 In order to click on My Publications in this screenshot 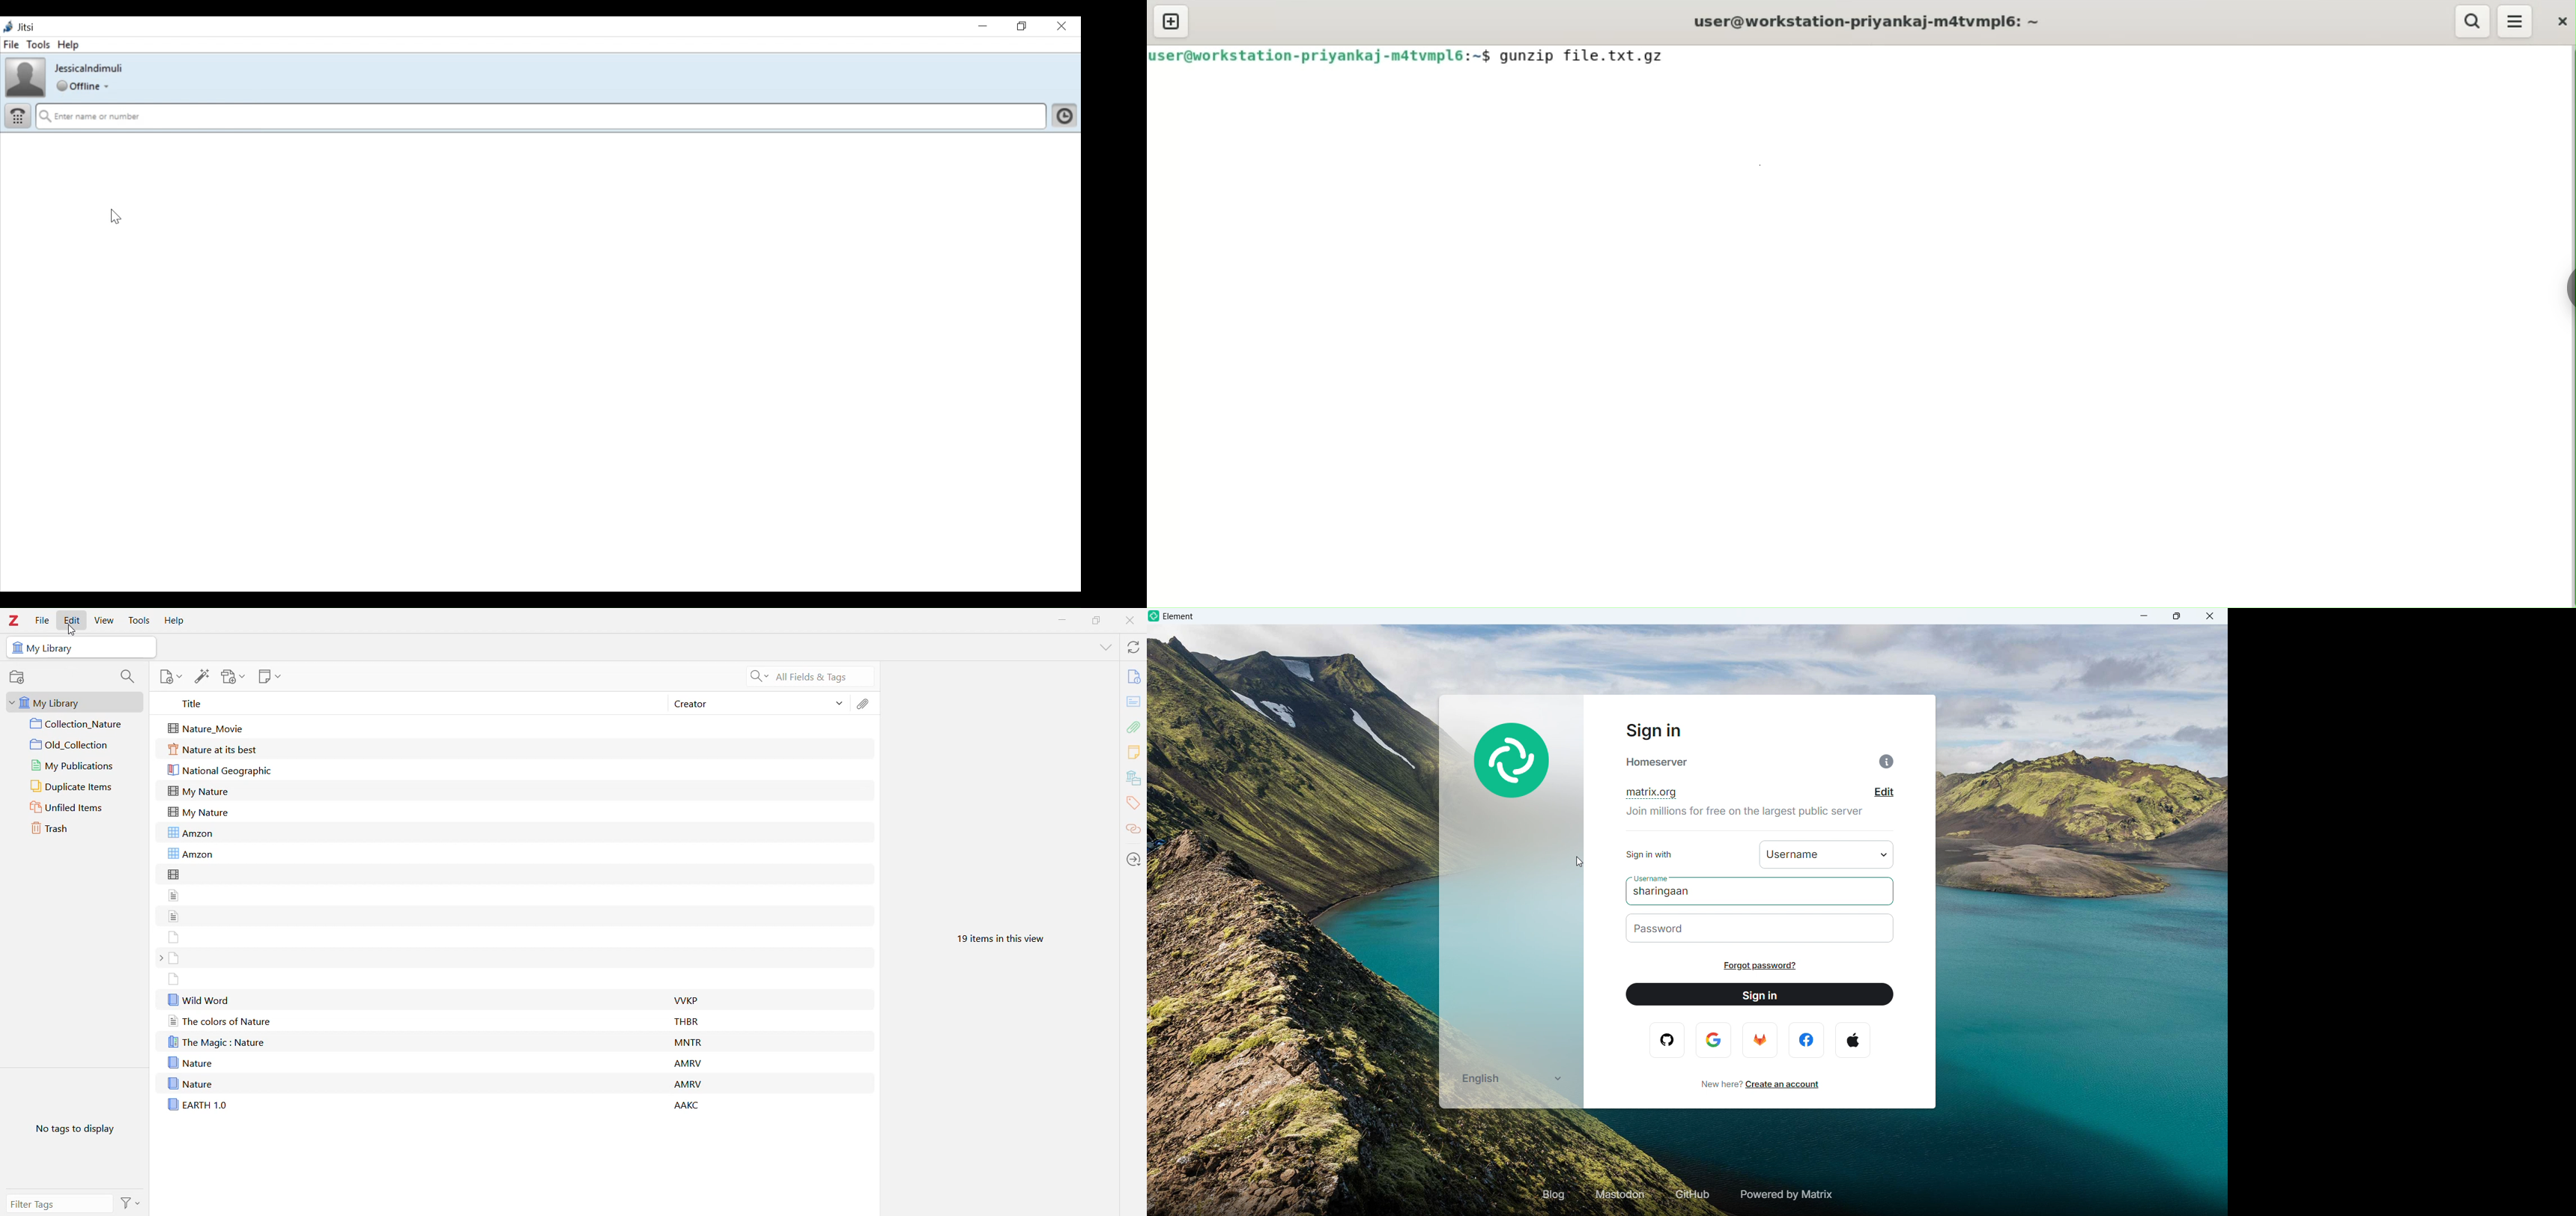, I will do `click(76, 765)`.